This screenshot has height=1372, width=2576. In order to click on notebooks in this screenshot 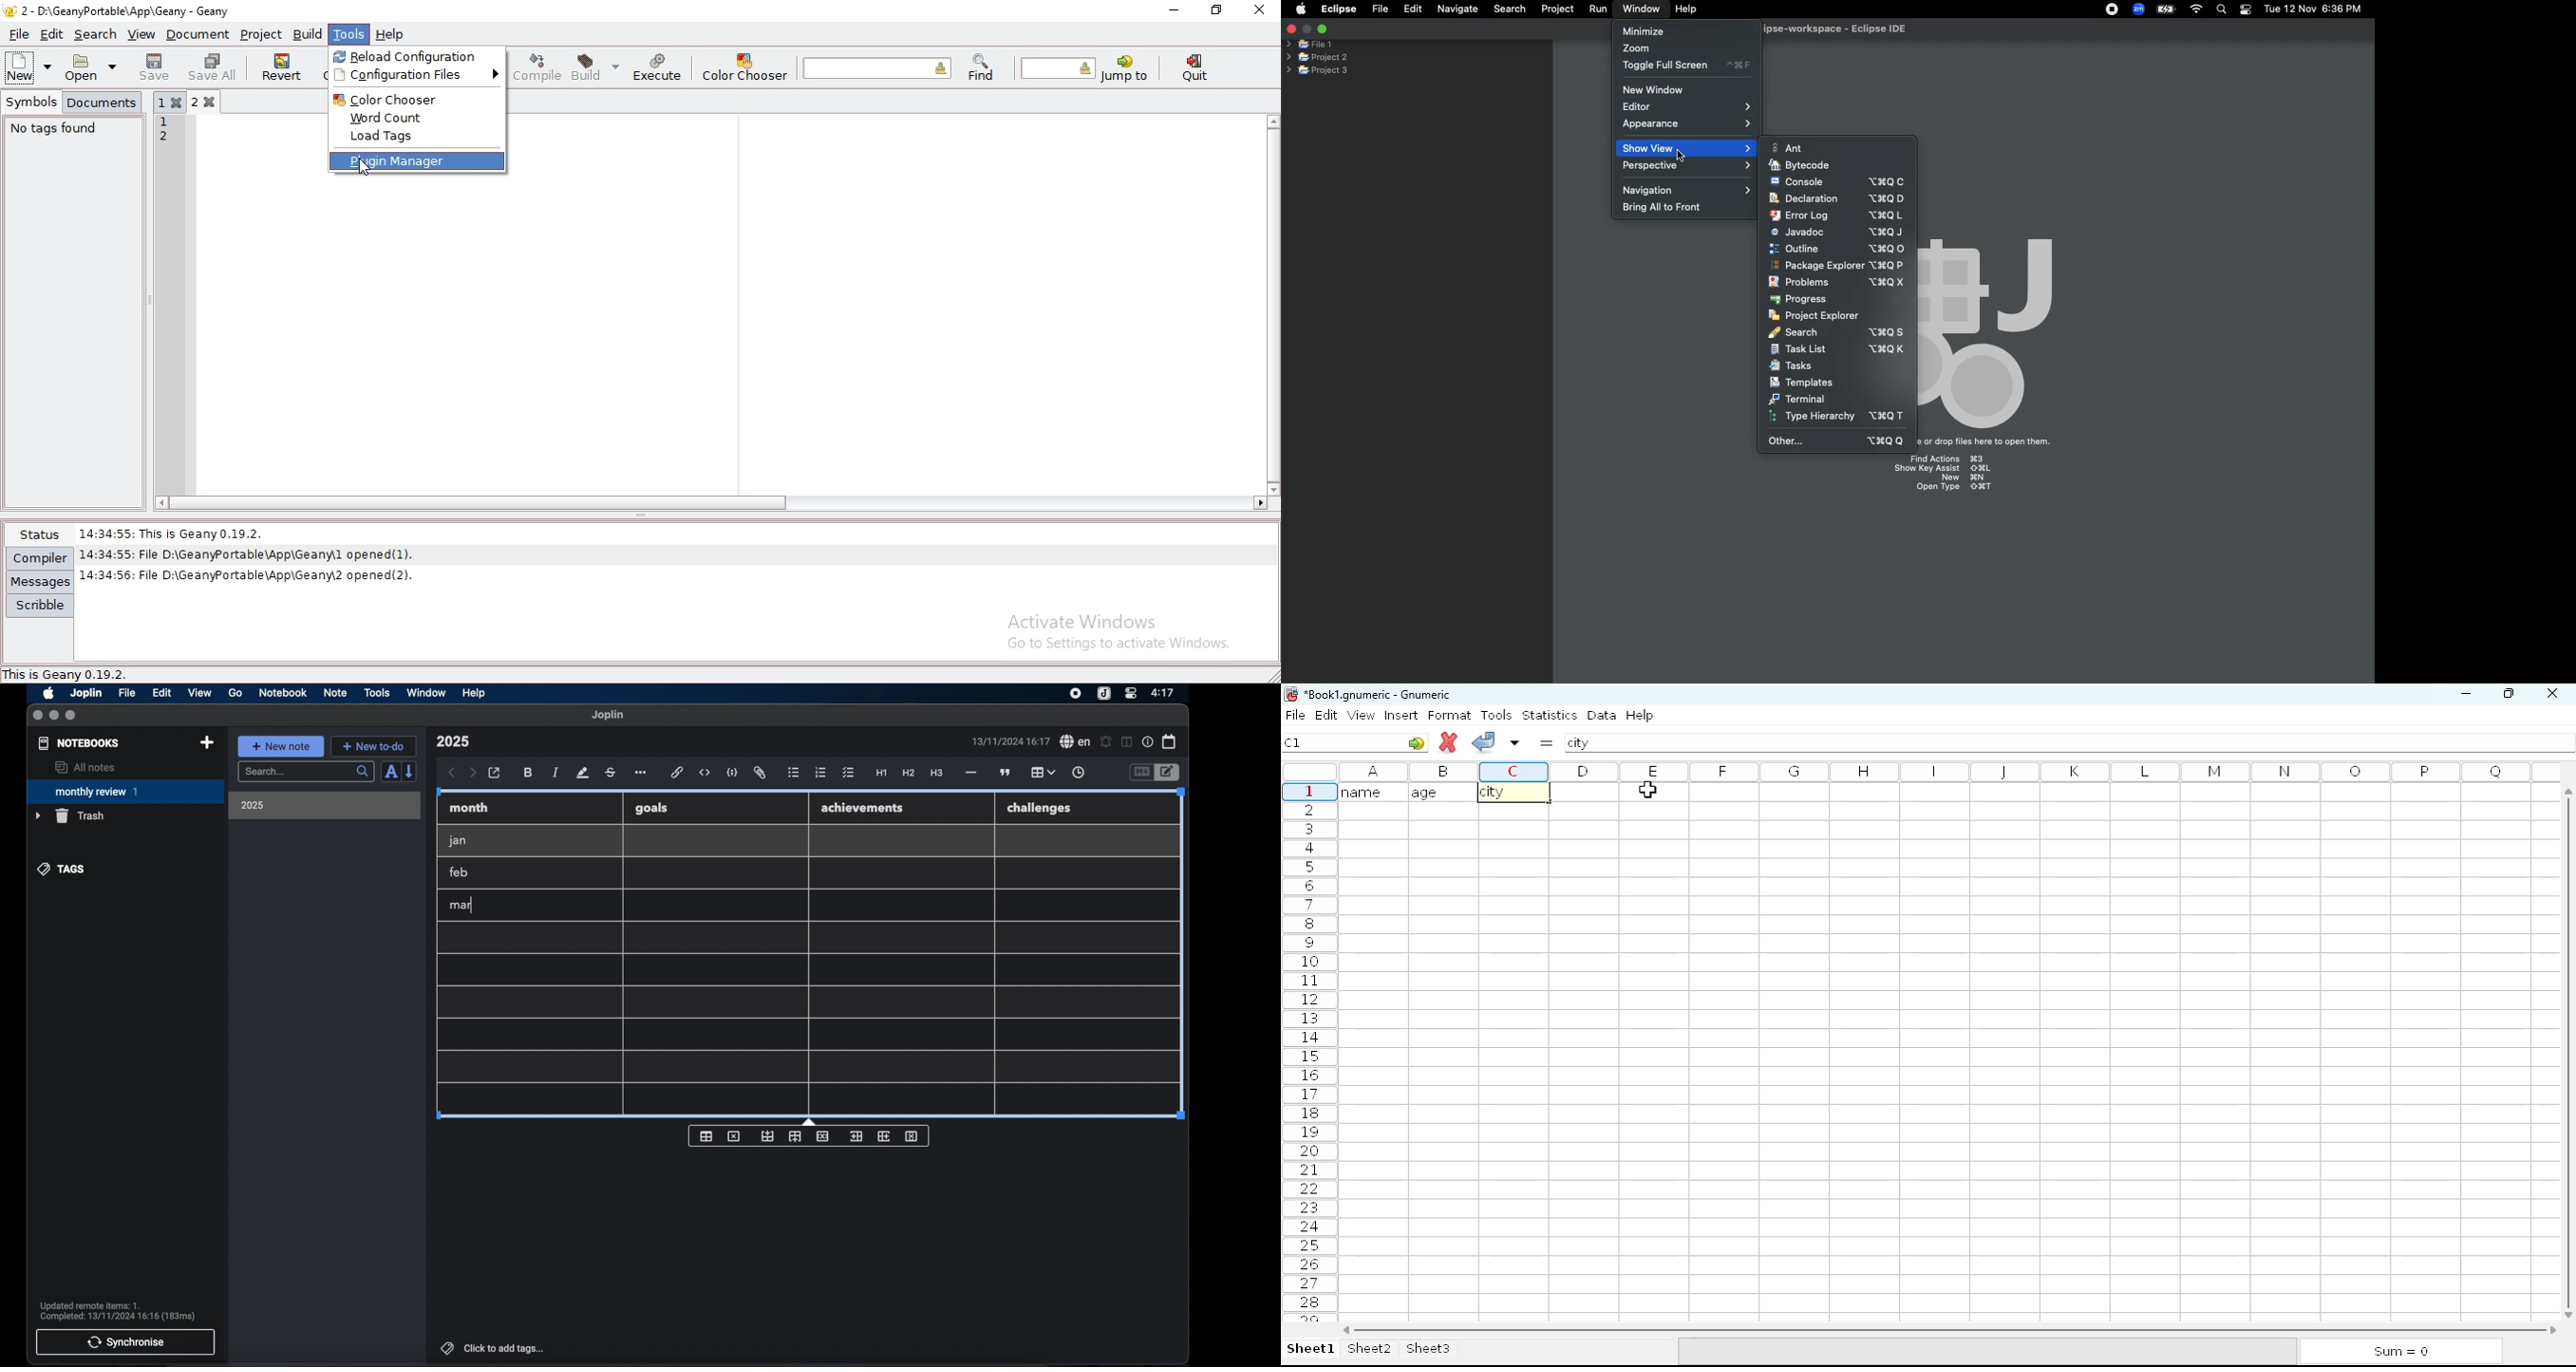, I will do `click(79, 743)`.